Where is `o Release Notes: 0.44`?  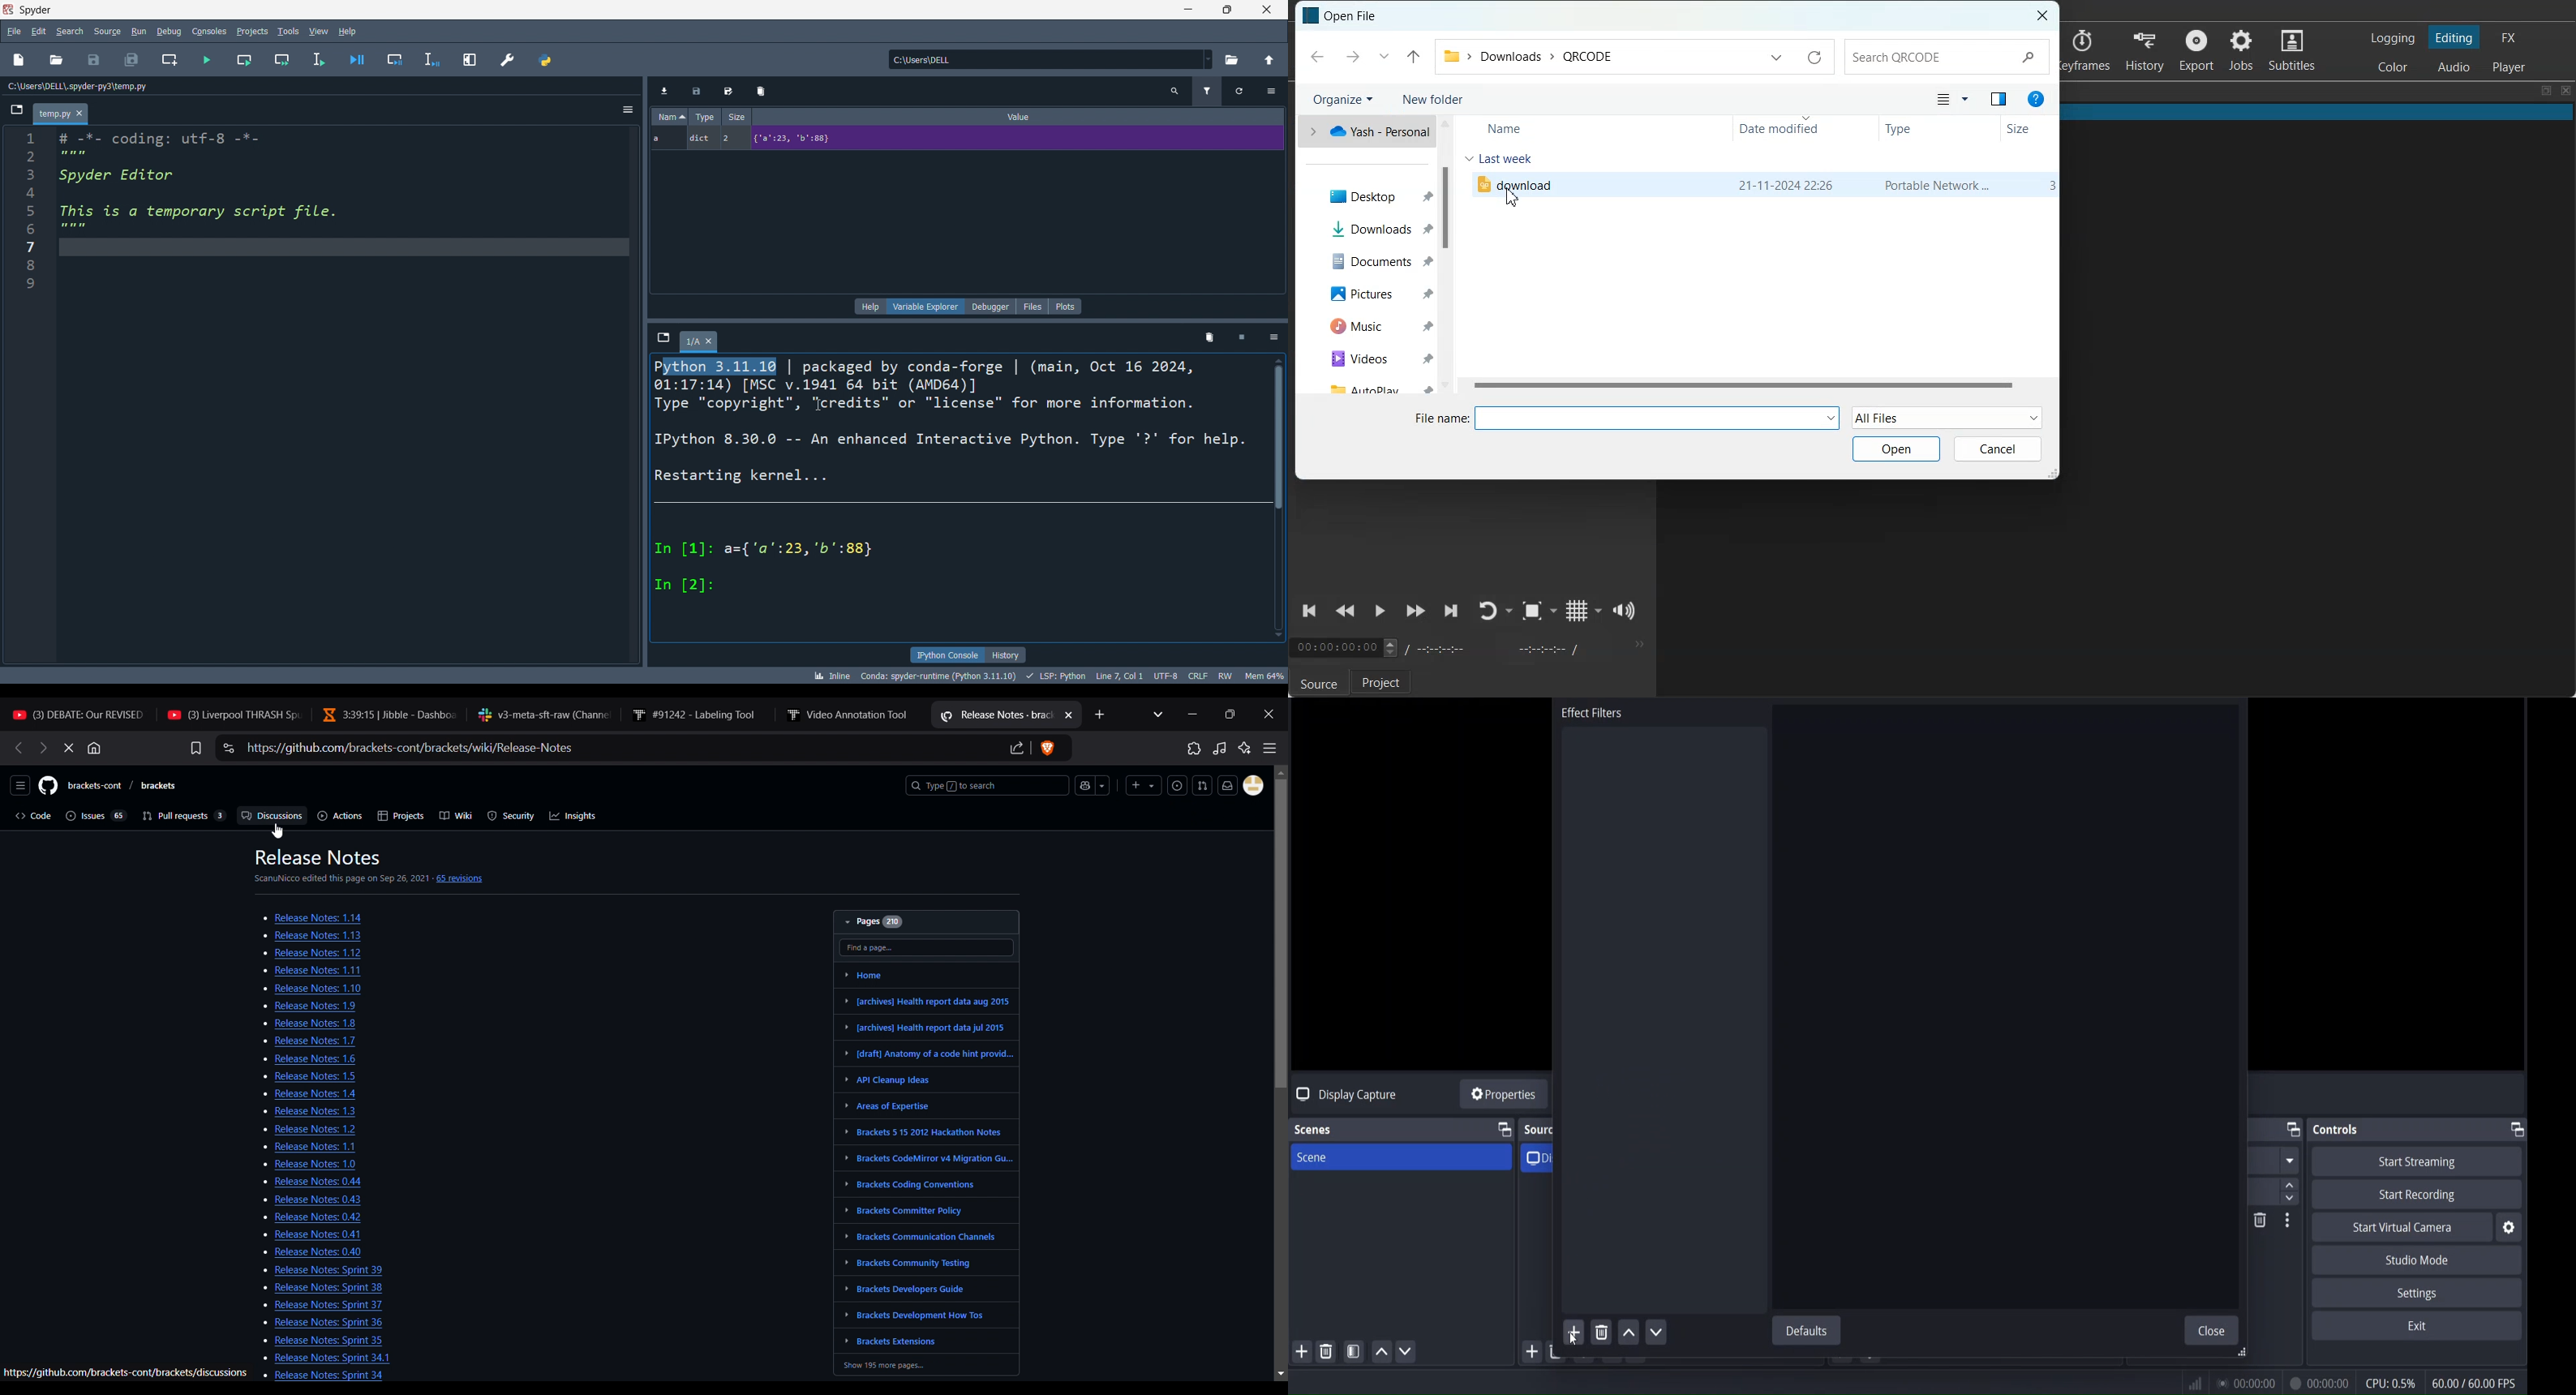
o Release Notes: 0.44 is located at coordinates (308, 1181).